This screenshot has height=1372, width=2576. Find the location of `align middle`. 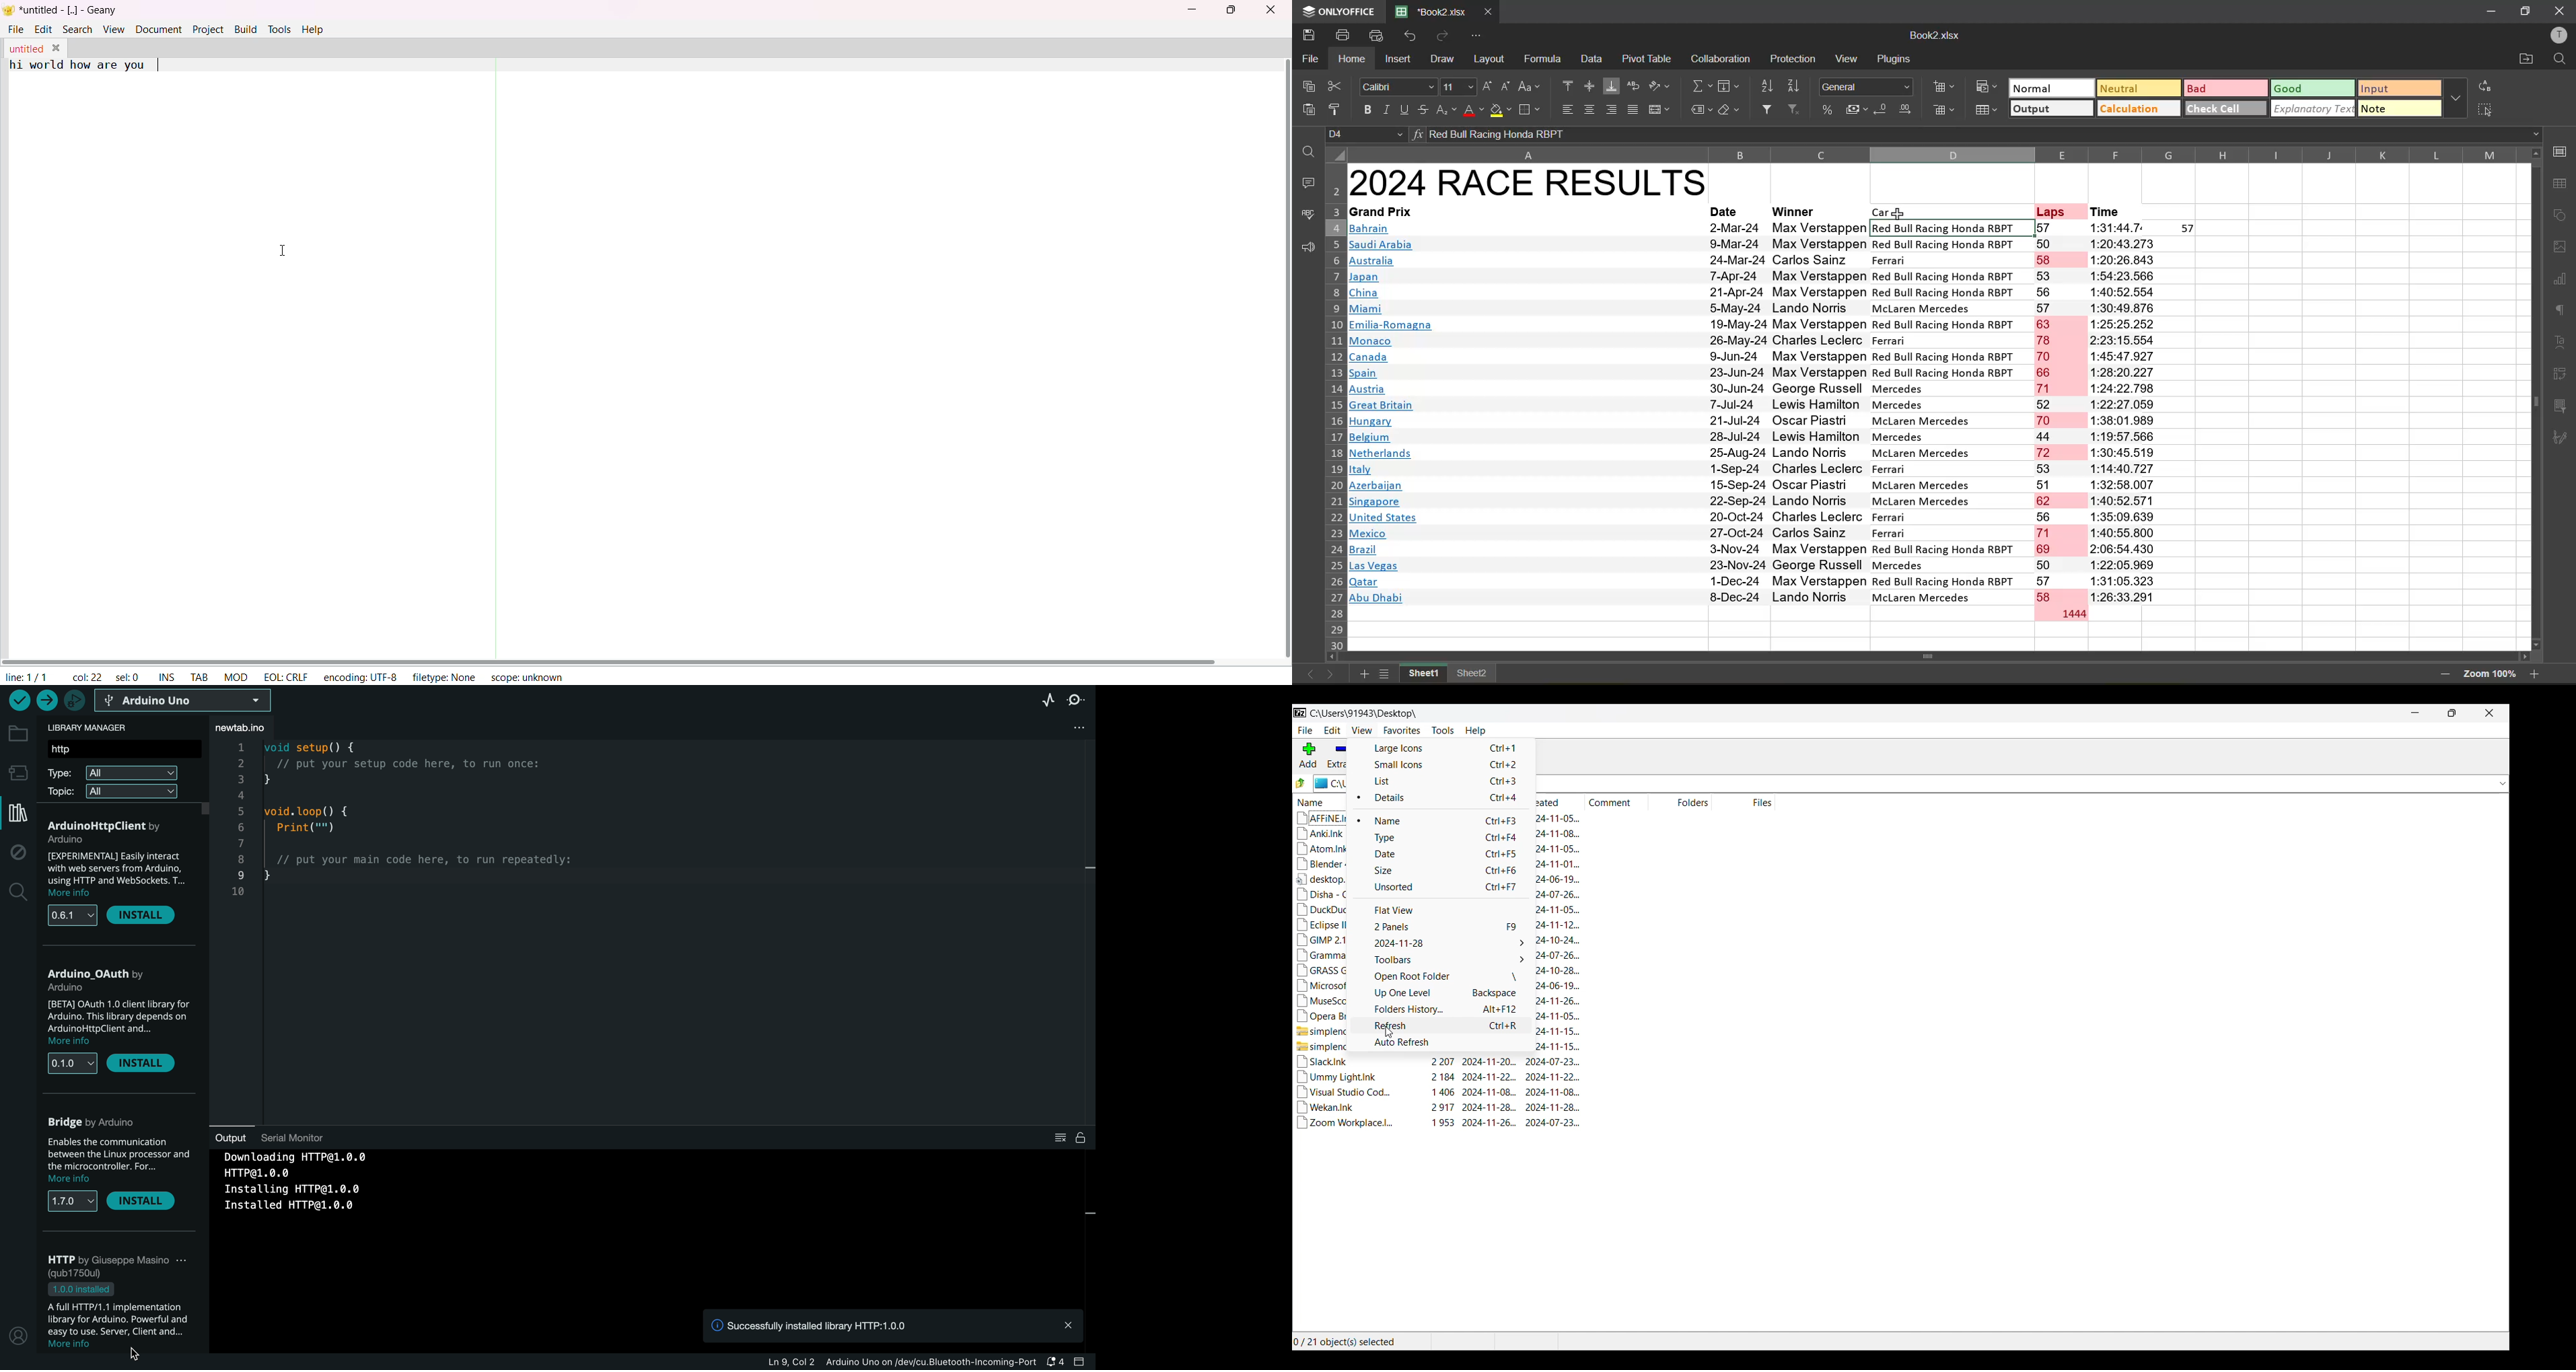

align middle is located at coordinates (1589, 85).